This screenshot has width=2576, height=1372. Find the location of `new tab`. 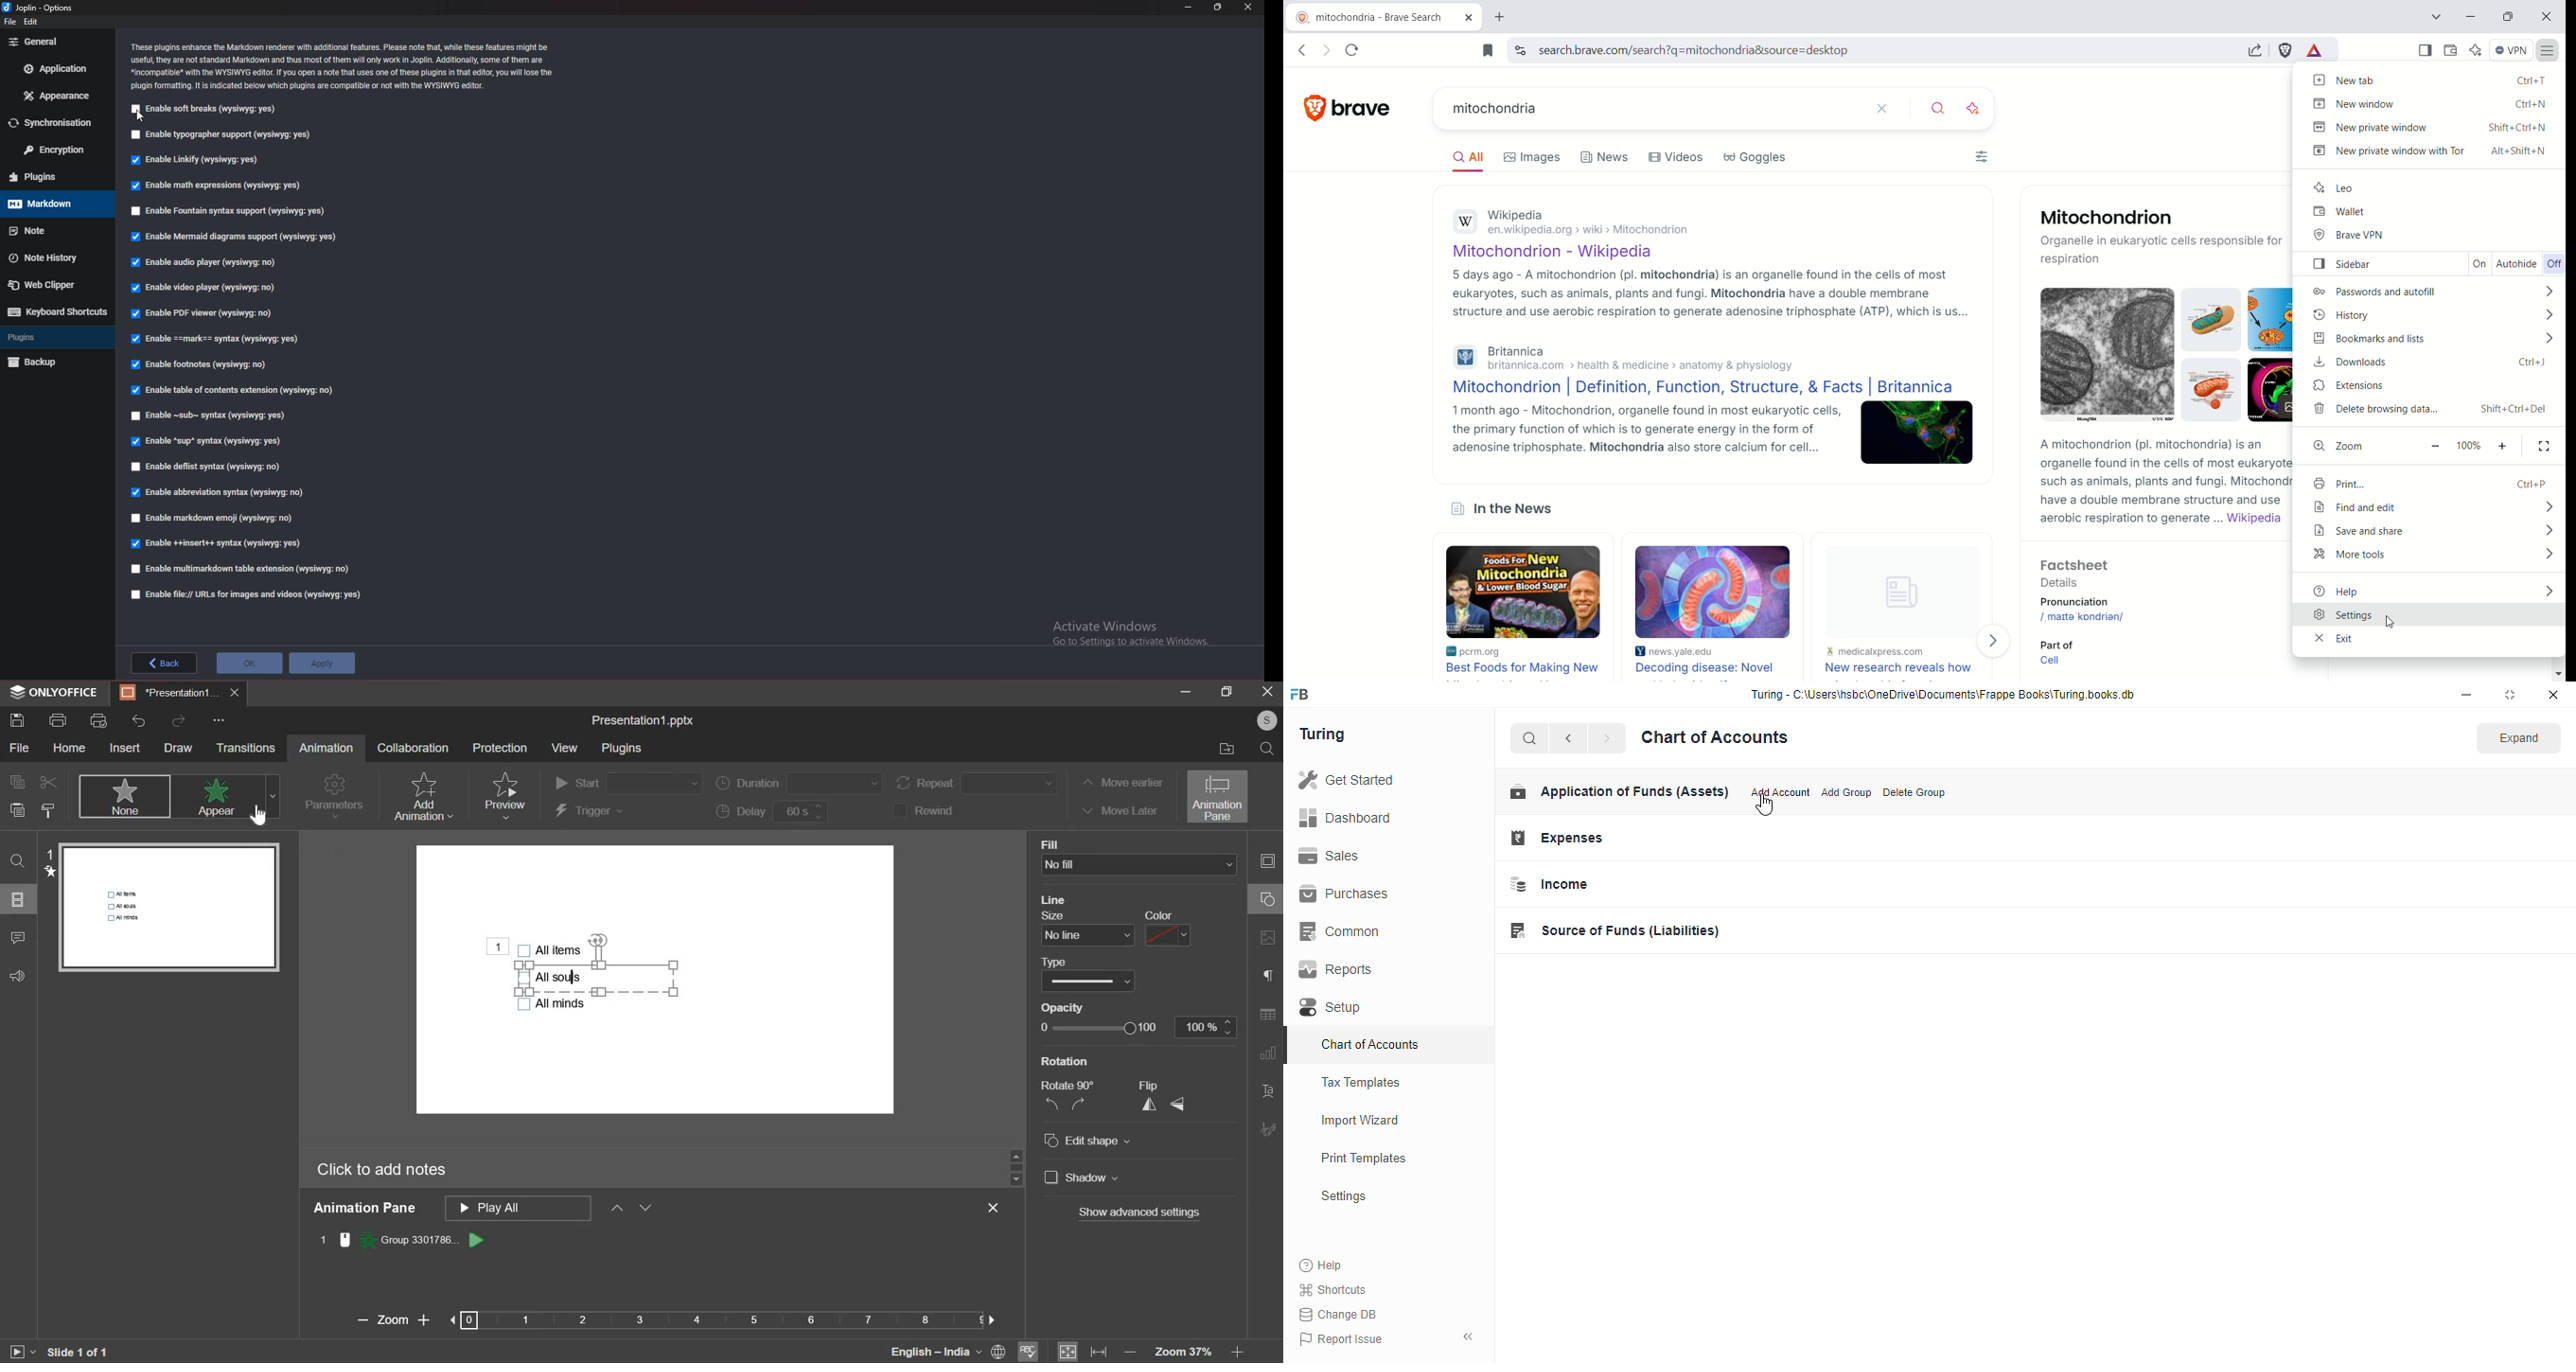

new tab is located at coordinates (1507, 17).